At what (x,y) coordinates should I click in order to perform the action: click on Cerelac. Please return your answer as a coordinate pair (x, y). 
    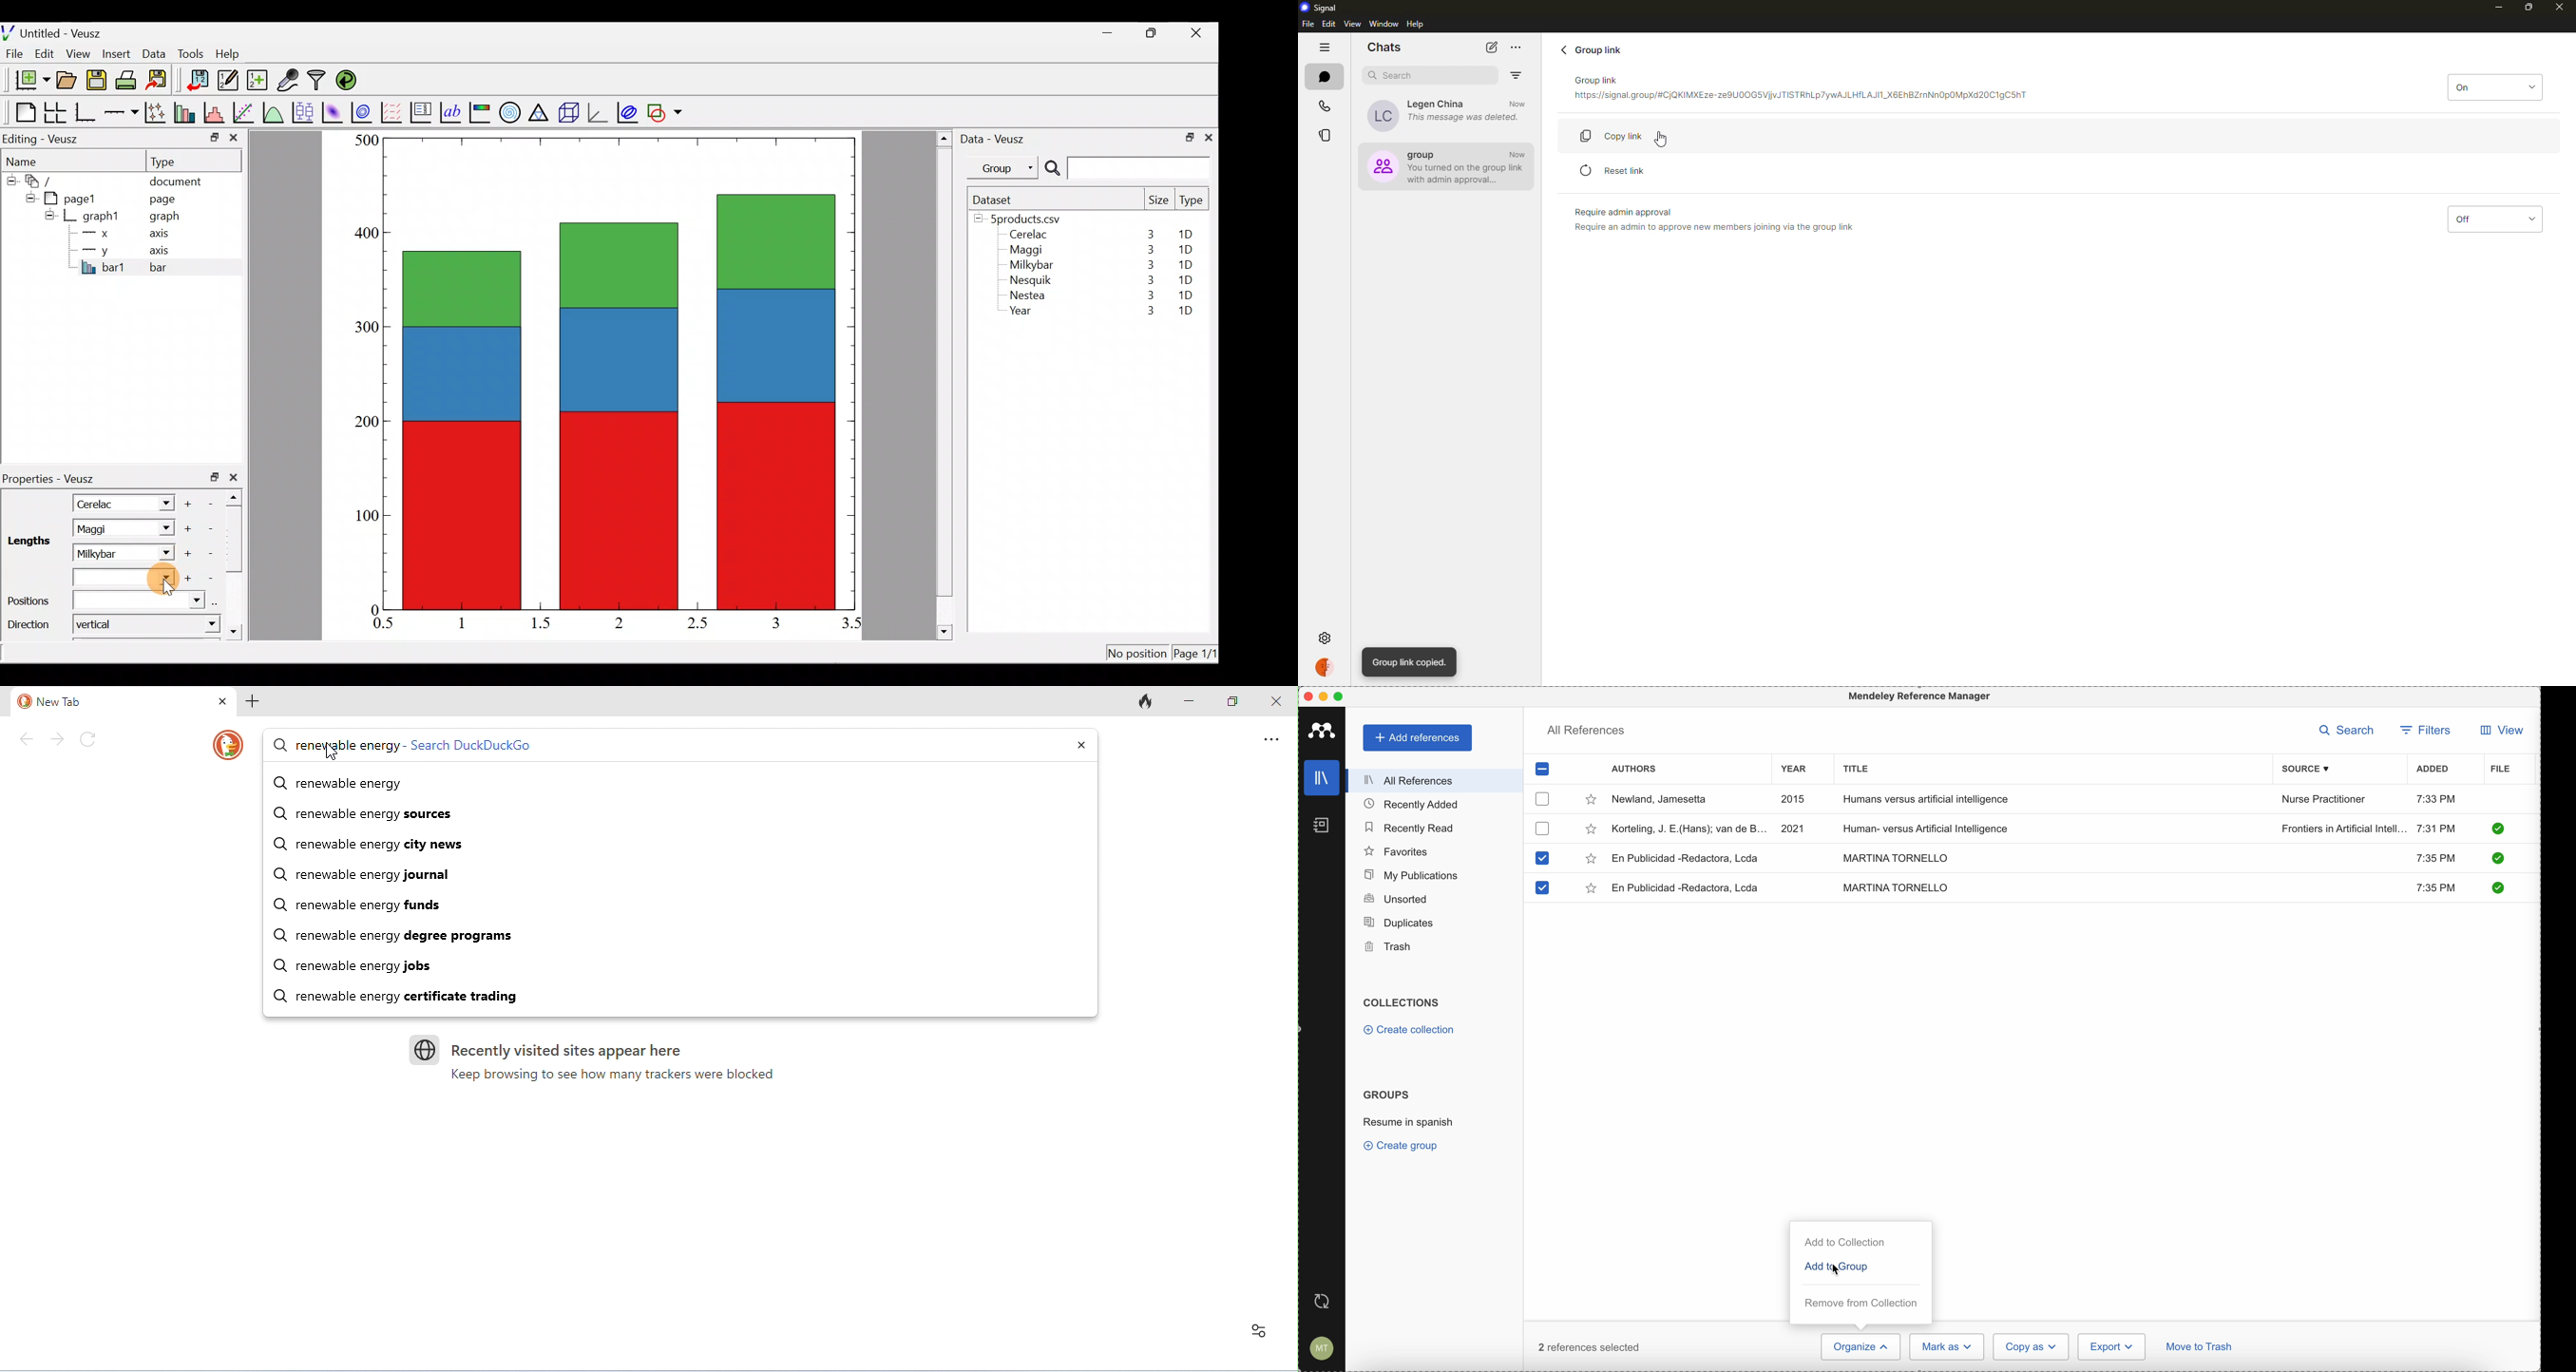
    Looking at the image, I should click on (1027, 235).